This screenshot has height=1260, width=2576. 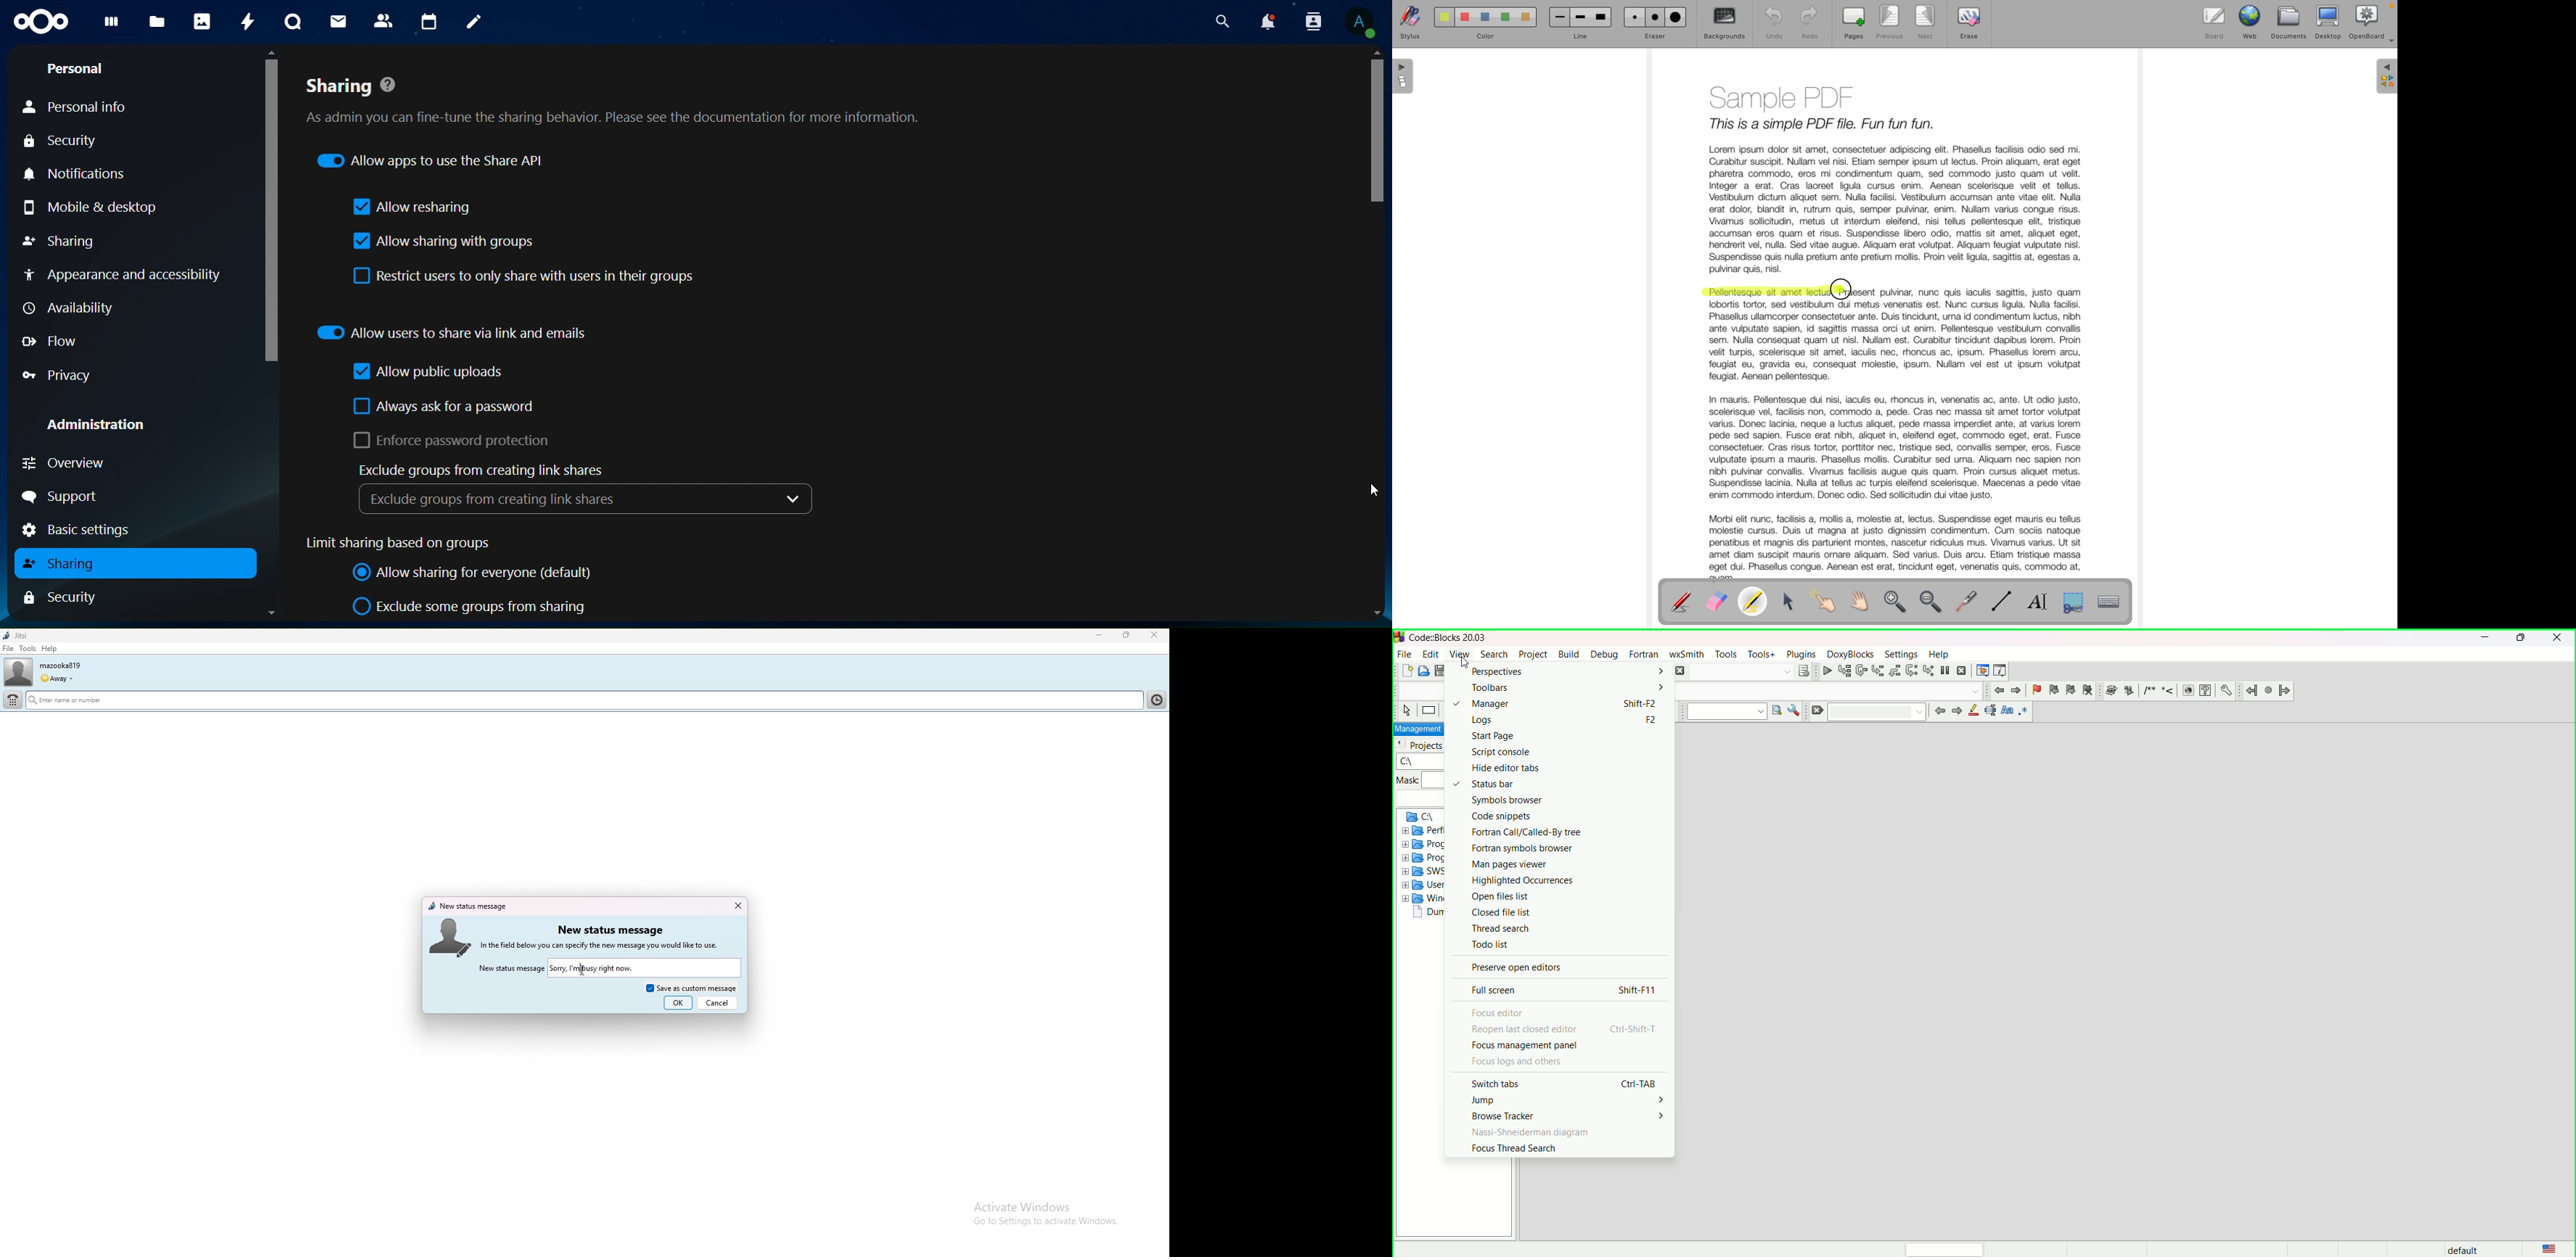 What do you see at coordinates (1492, 735) in the screenshot?
I see `start page` at bounding box center [1492, 735].